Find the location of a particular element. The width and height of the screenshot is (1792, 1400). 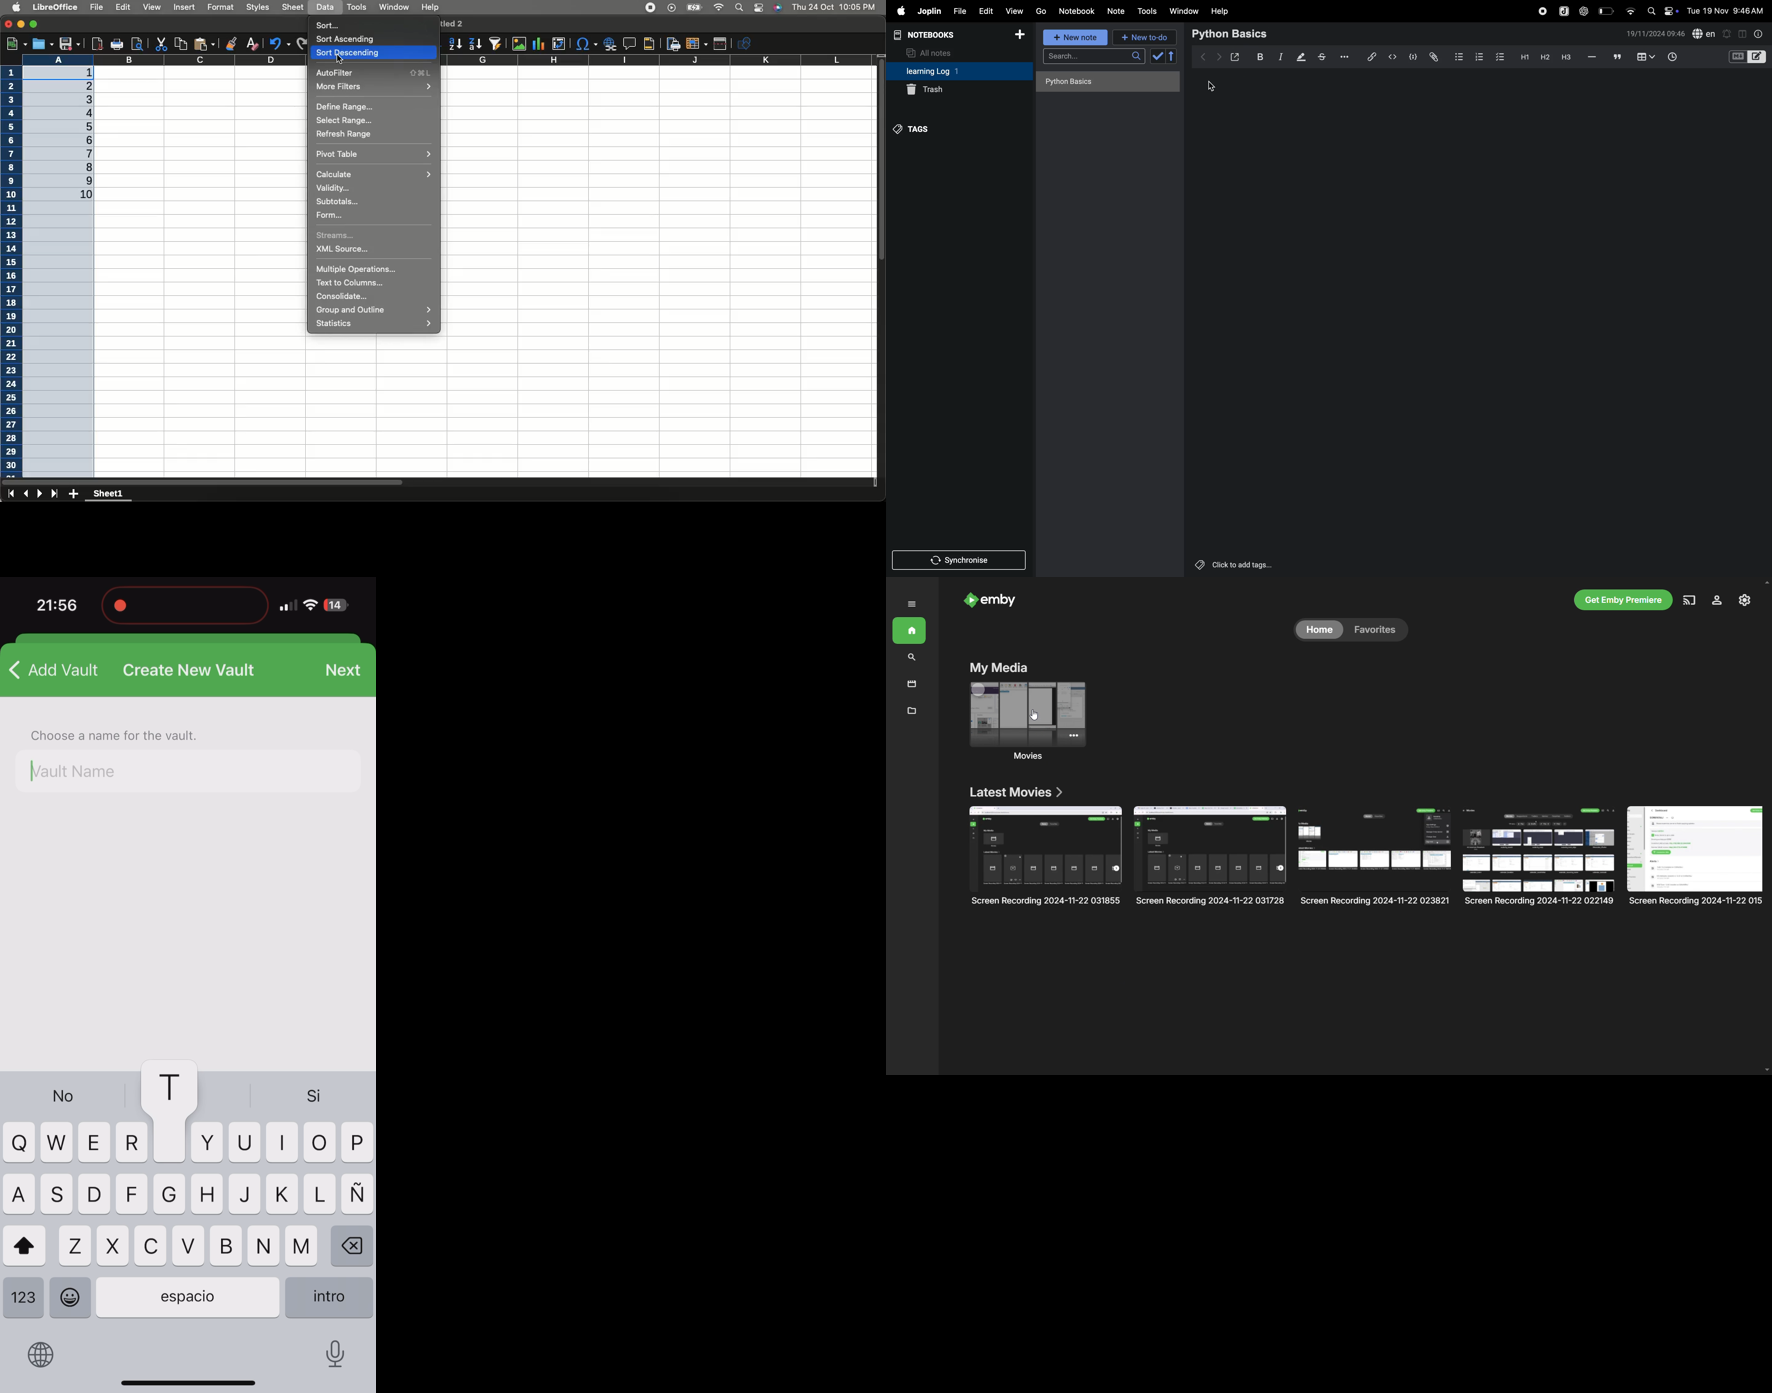

strike through is located at coordinates (1322, 57).